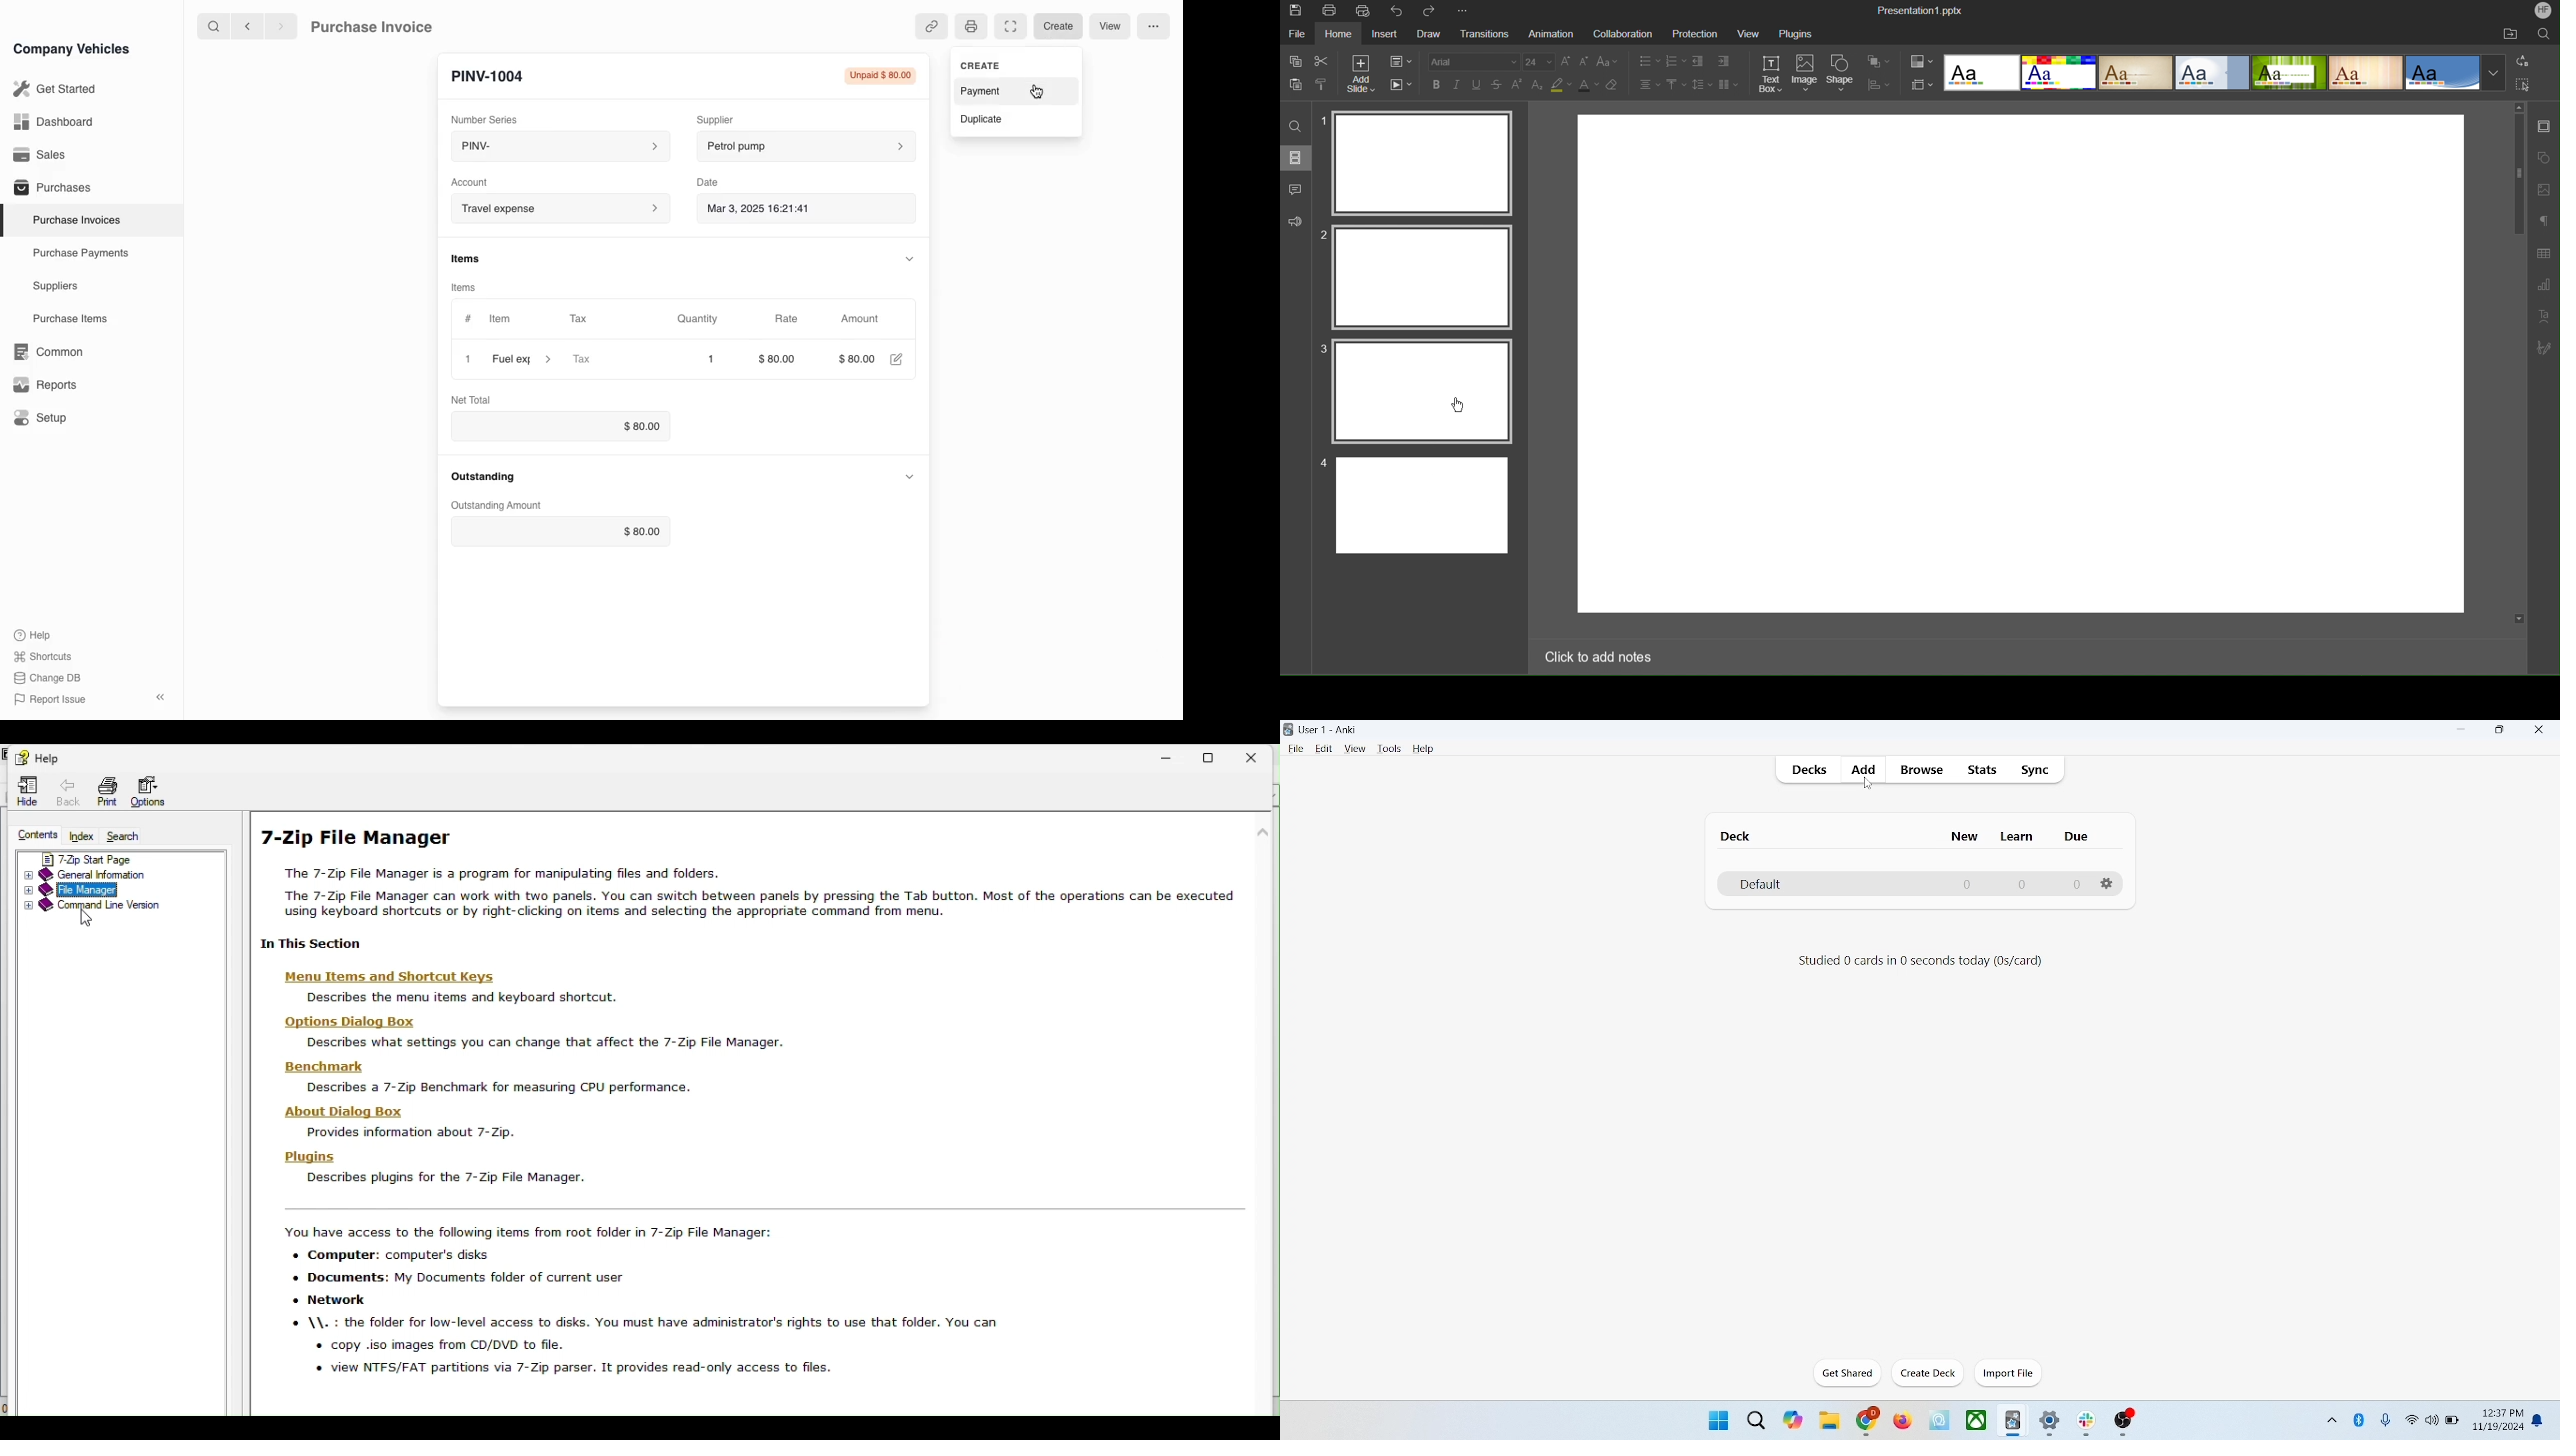 The height and width of the screenshot is (1456, 2576). What do you see at coordinates (1795, 33) in the screenshot?
I see `Plugins` at bounding box center [1795, 33].